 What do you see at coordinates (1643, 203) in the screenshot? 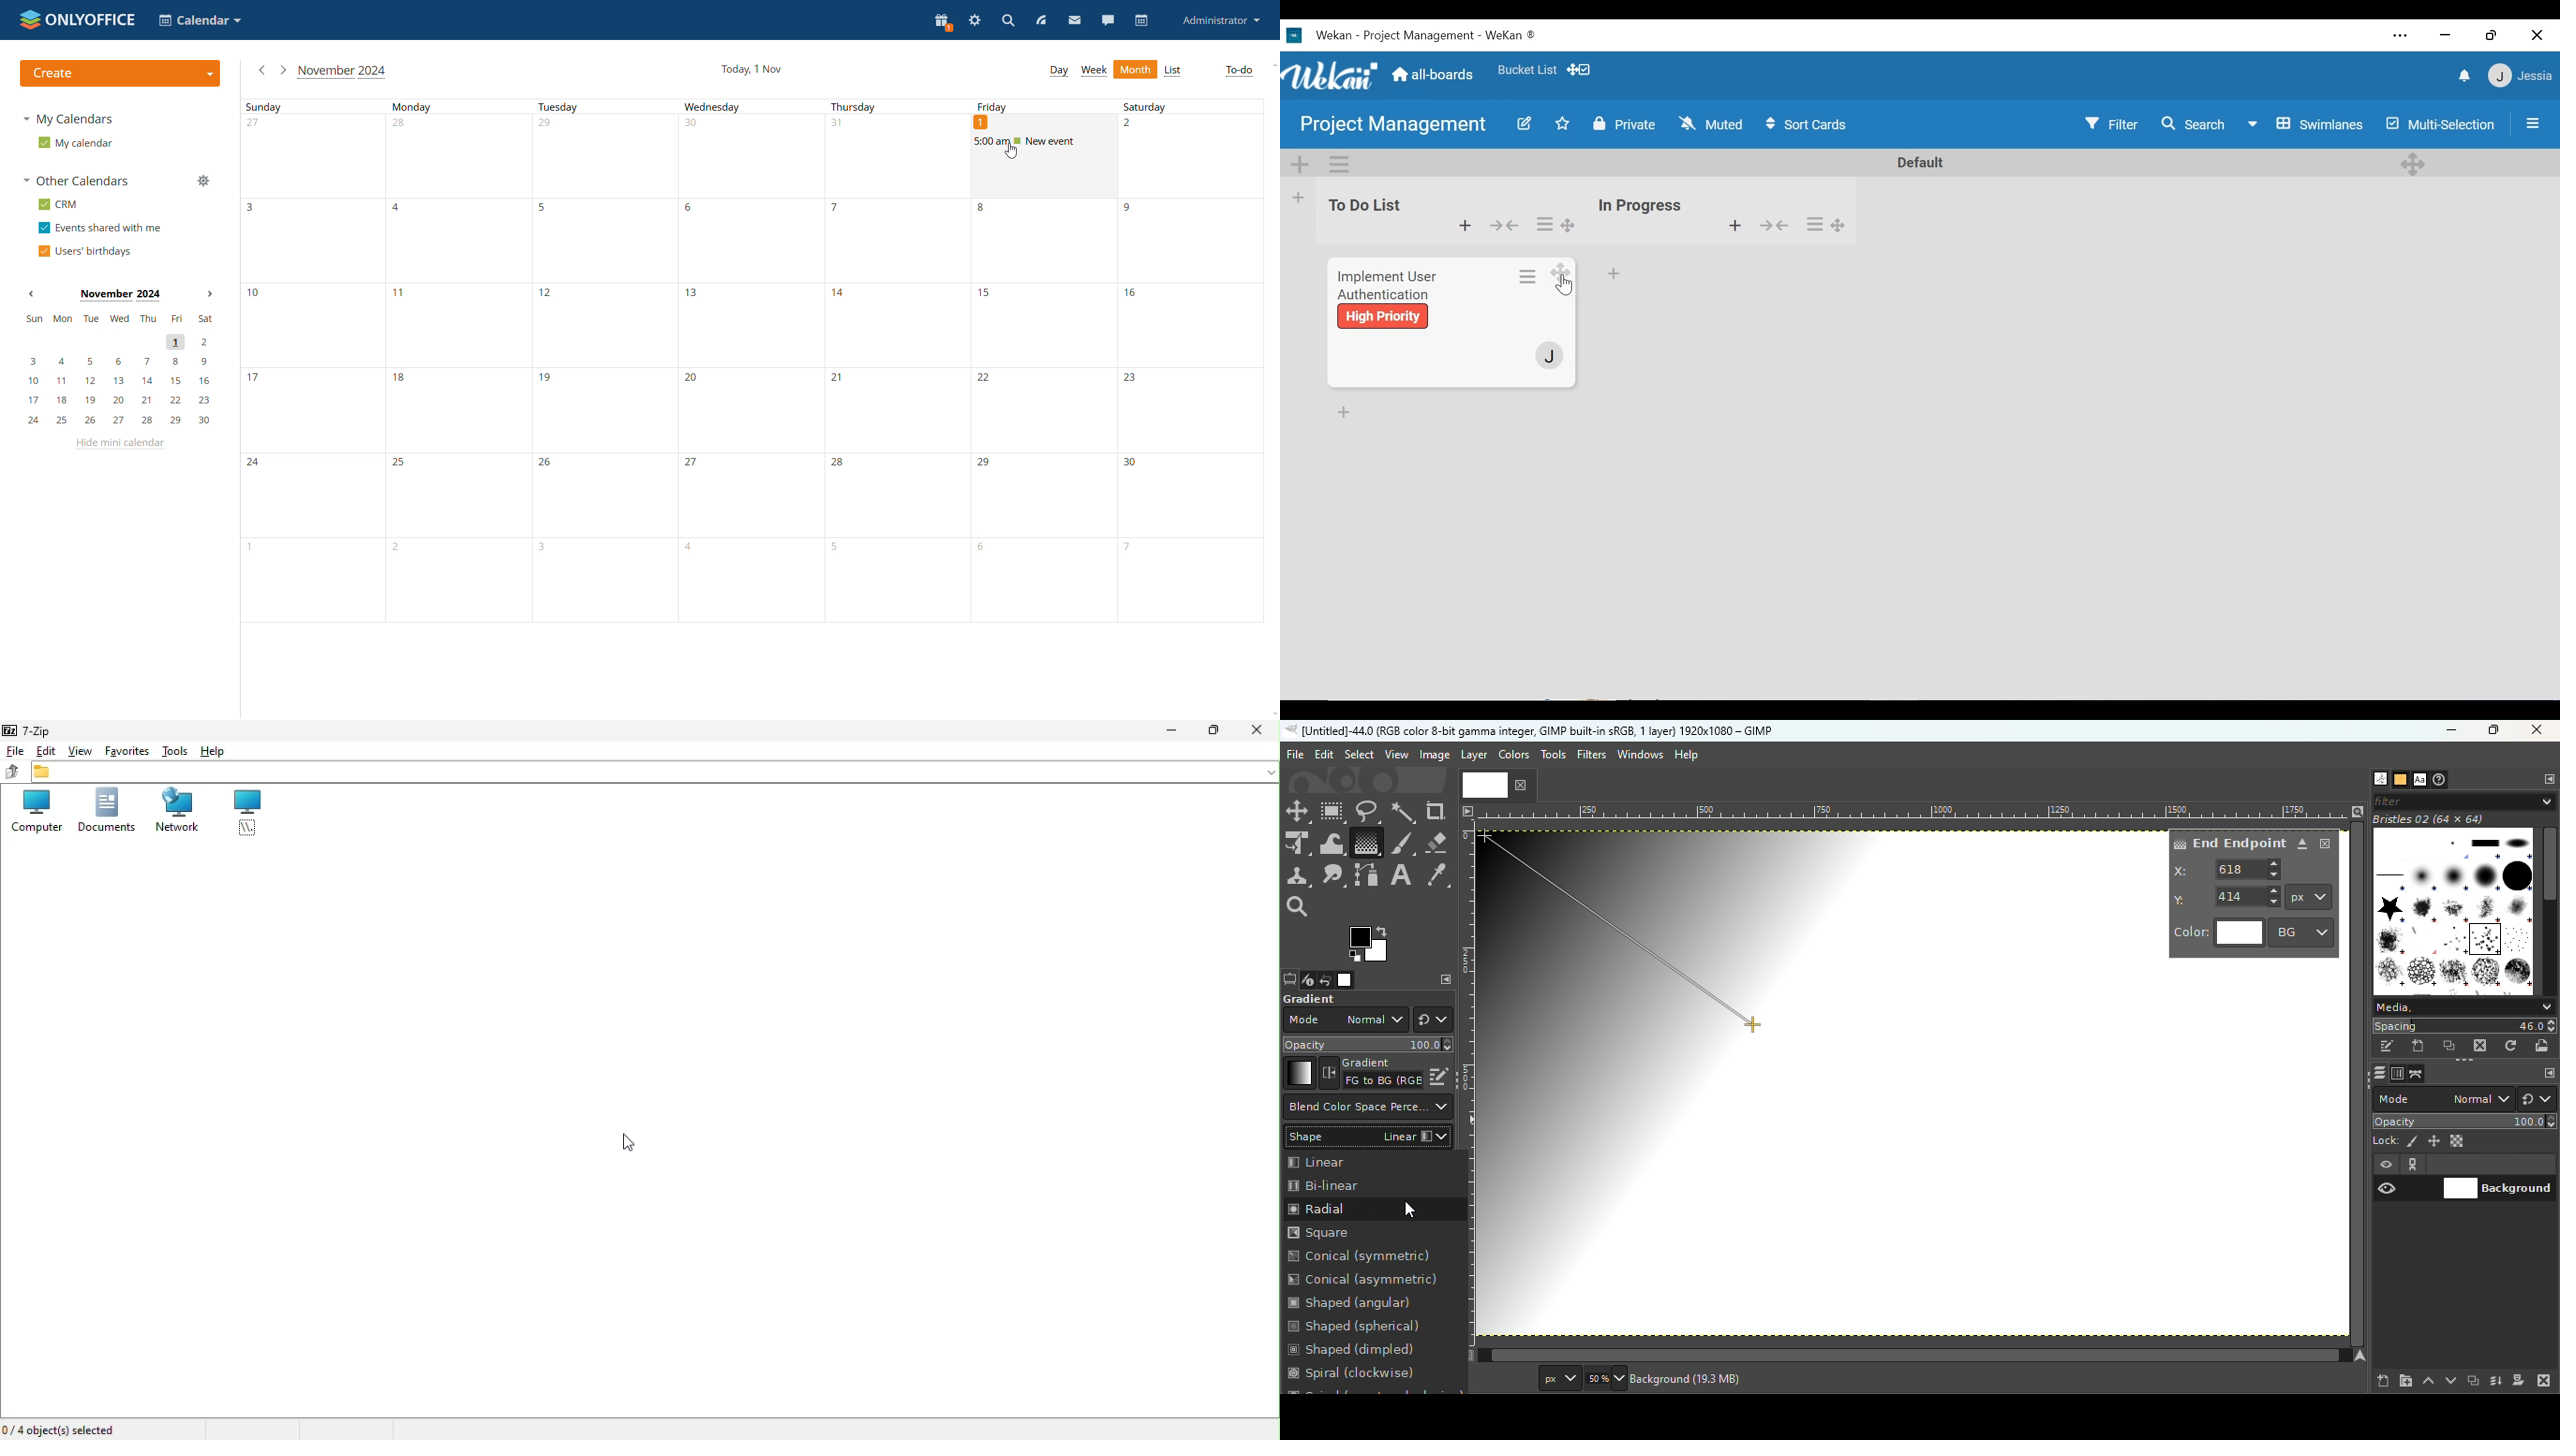
I see `In Progress` at bounding box center [1643, 203].